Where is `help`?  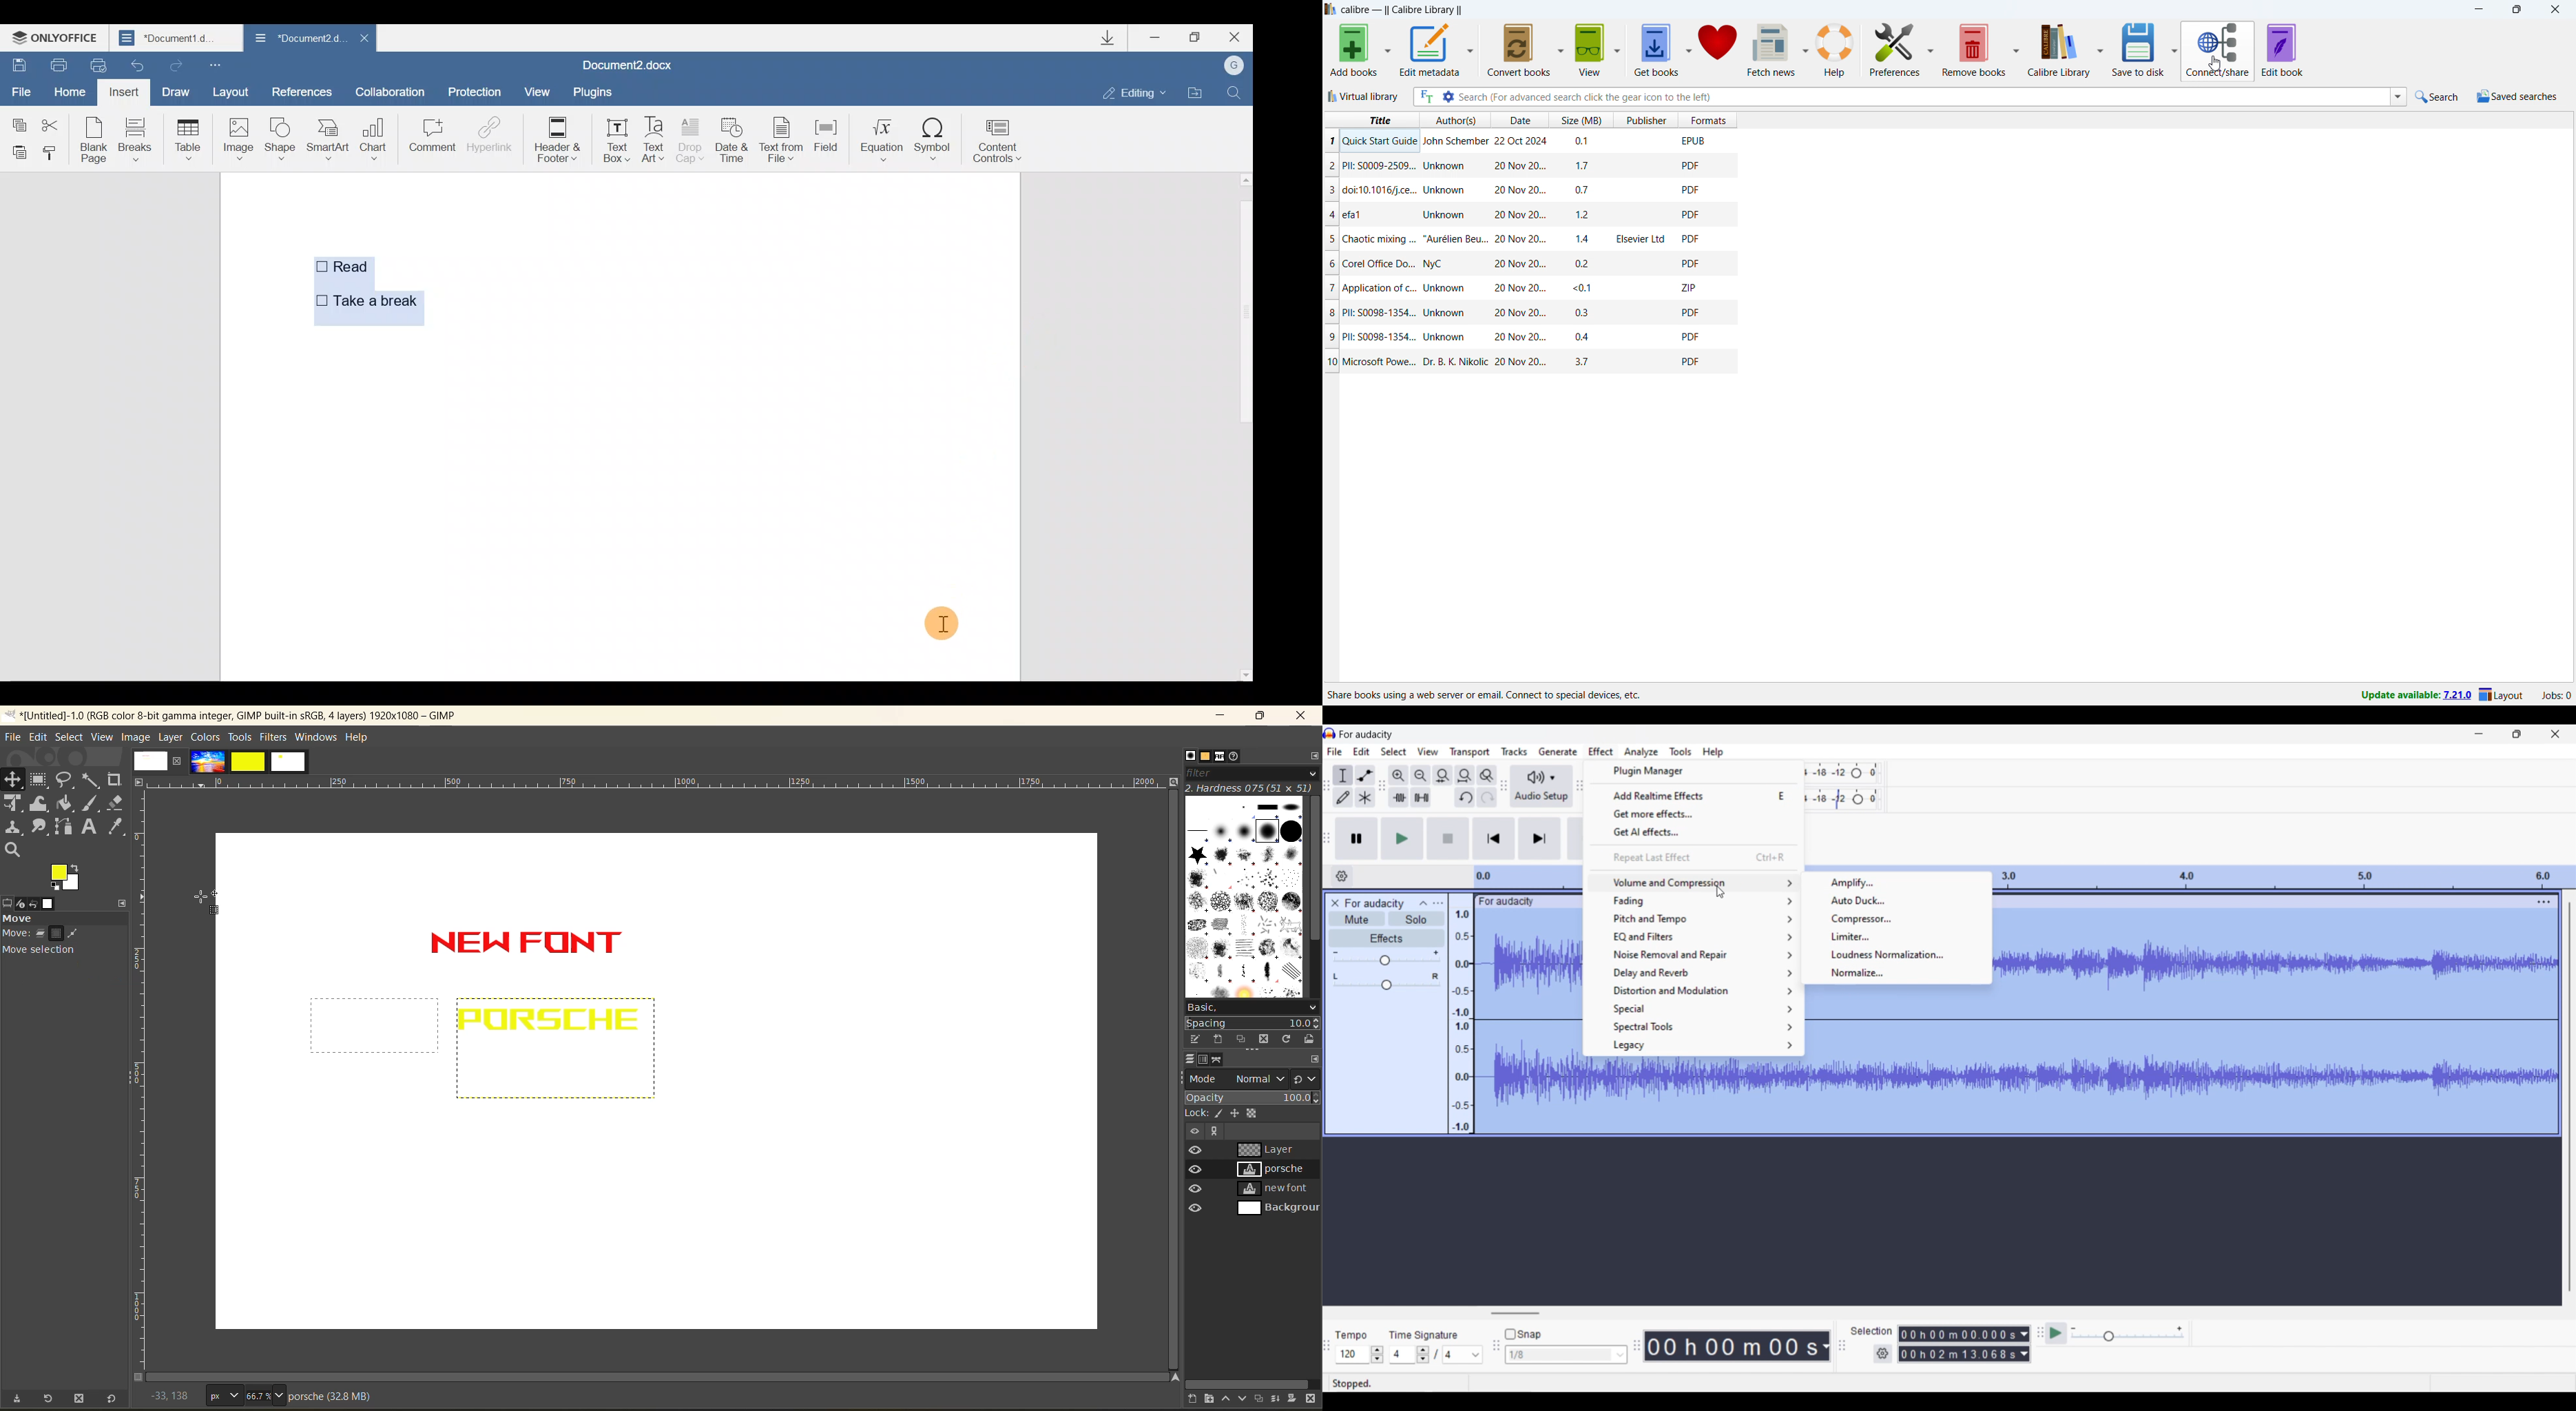
help is located at coordinates (1836, 49).